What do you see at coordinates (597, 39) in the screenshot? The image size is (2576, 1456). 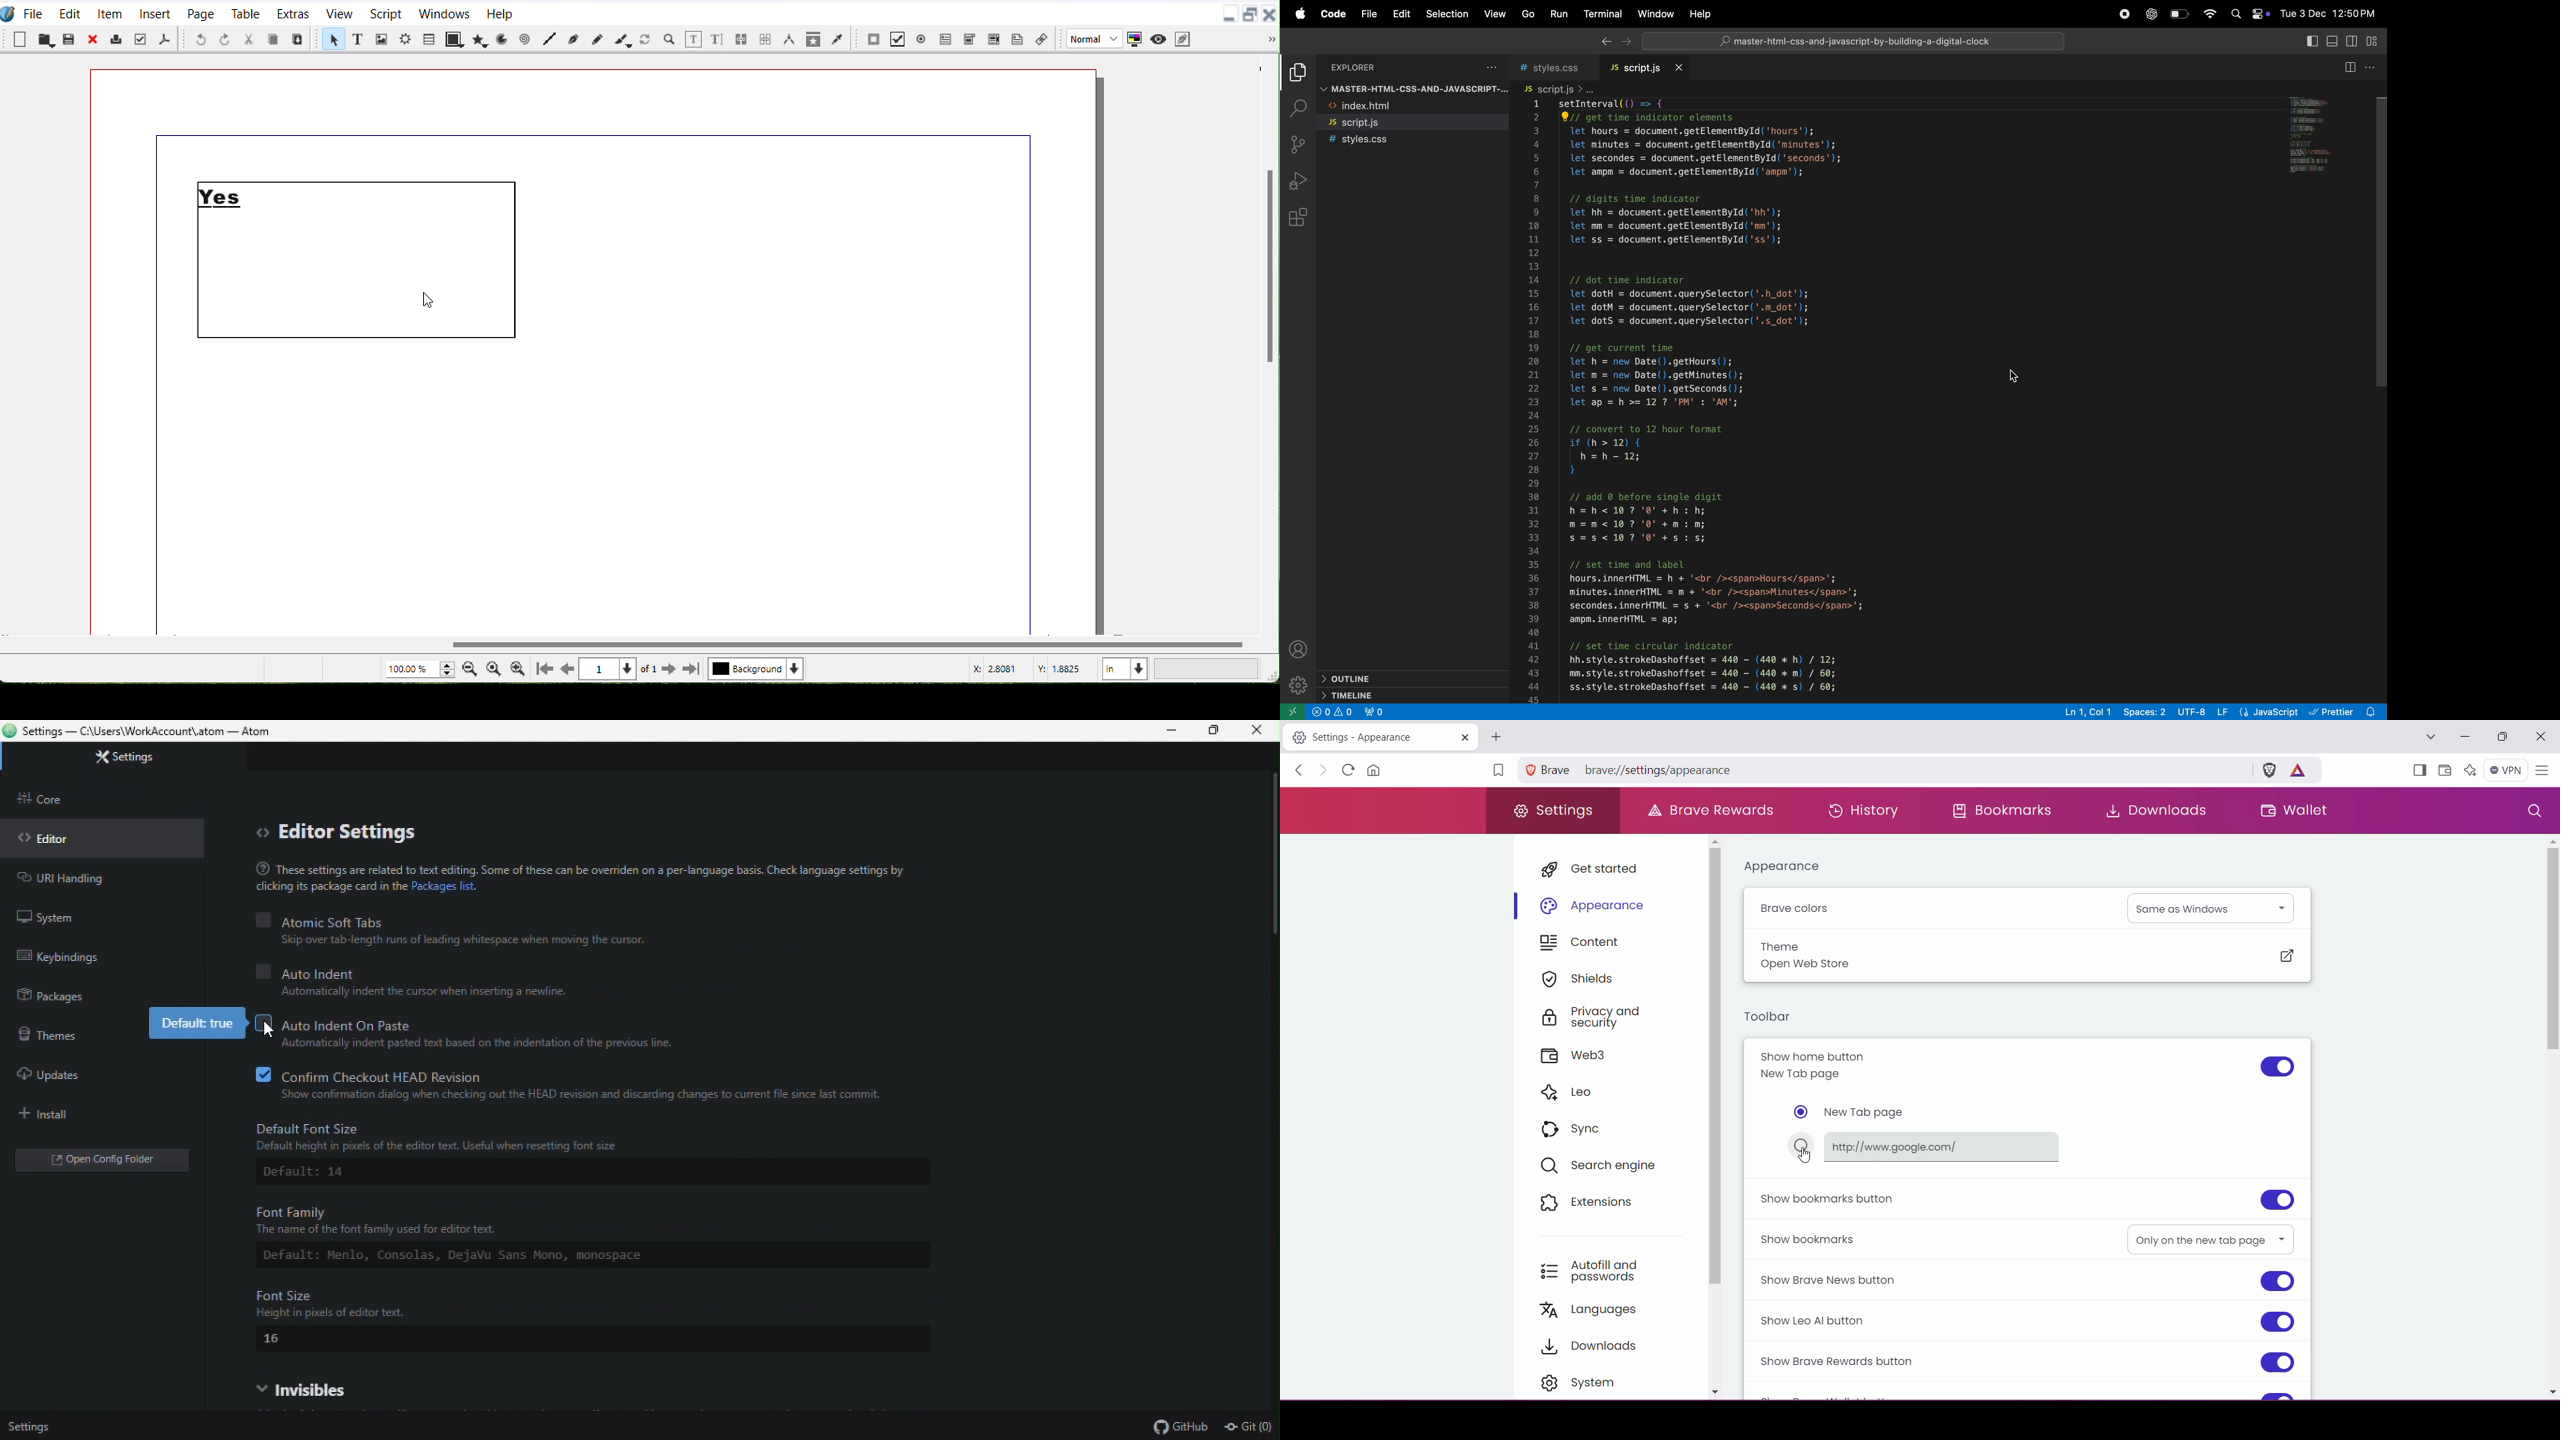 I see `Free hand line` at bounding box center [597, 39].